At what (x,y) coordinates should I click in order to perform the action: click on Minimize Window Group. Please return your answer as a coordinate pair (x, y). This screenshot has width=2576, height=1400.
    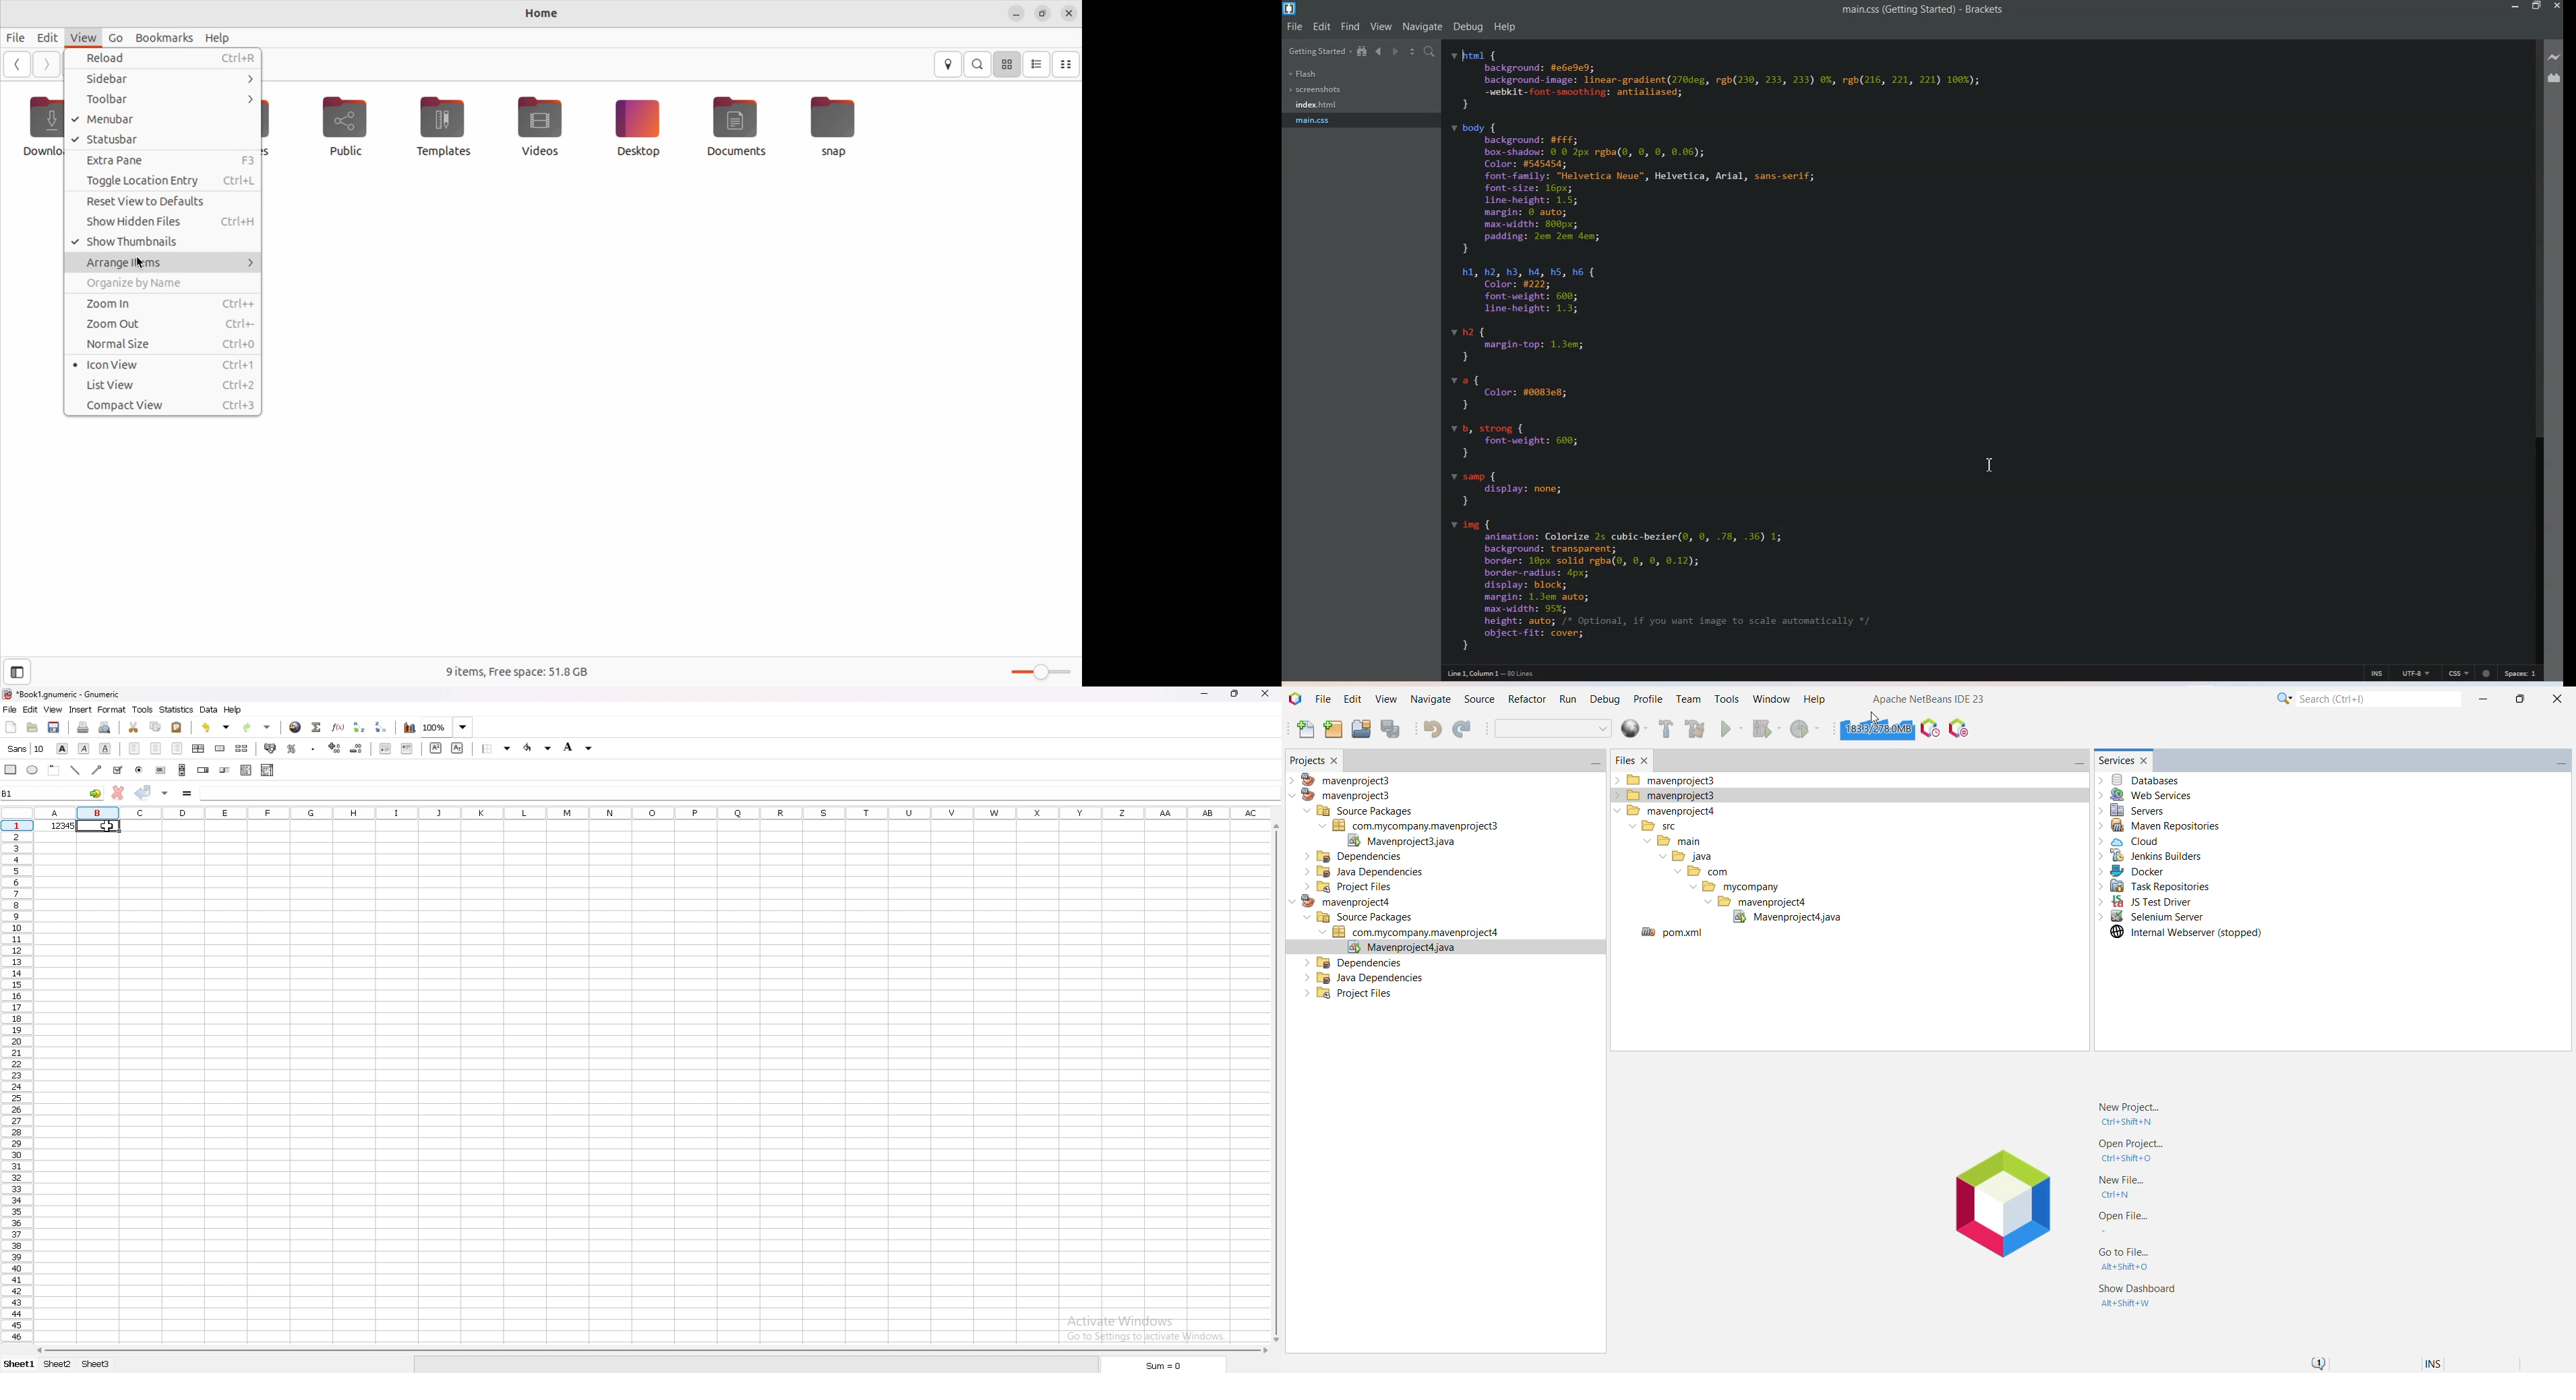
    Looking at the image, I should click on (1591, 763).